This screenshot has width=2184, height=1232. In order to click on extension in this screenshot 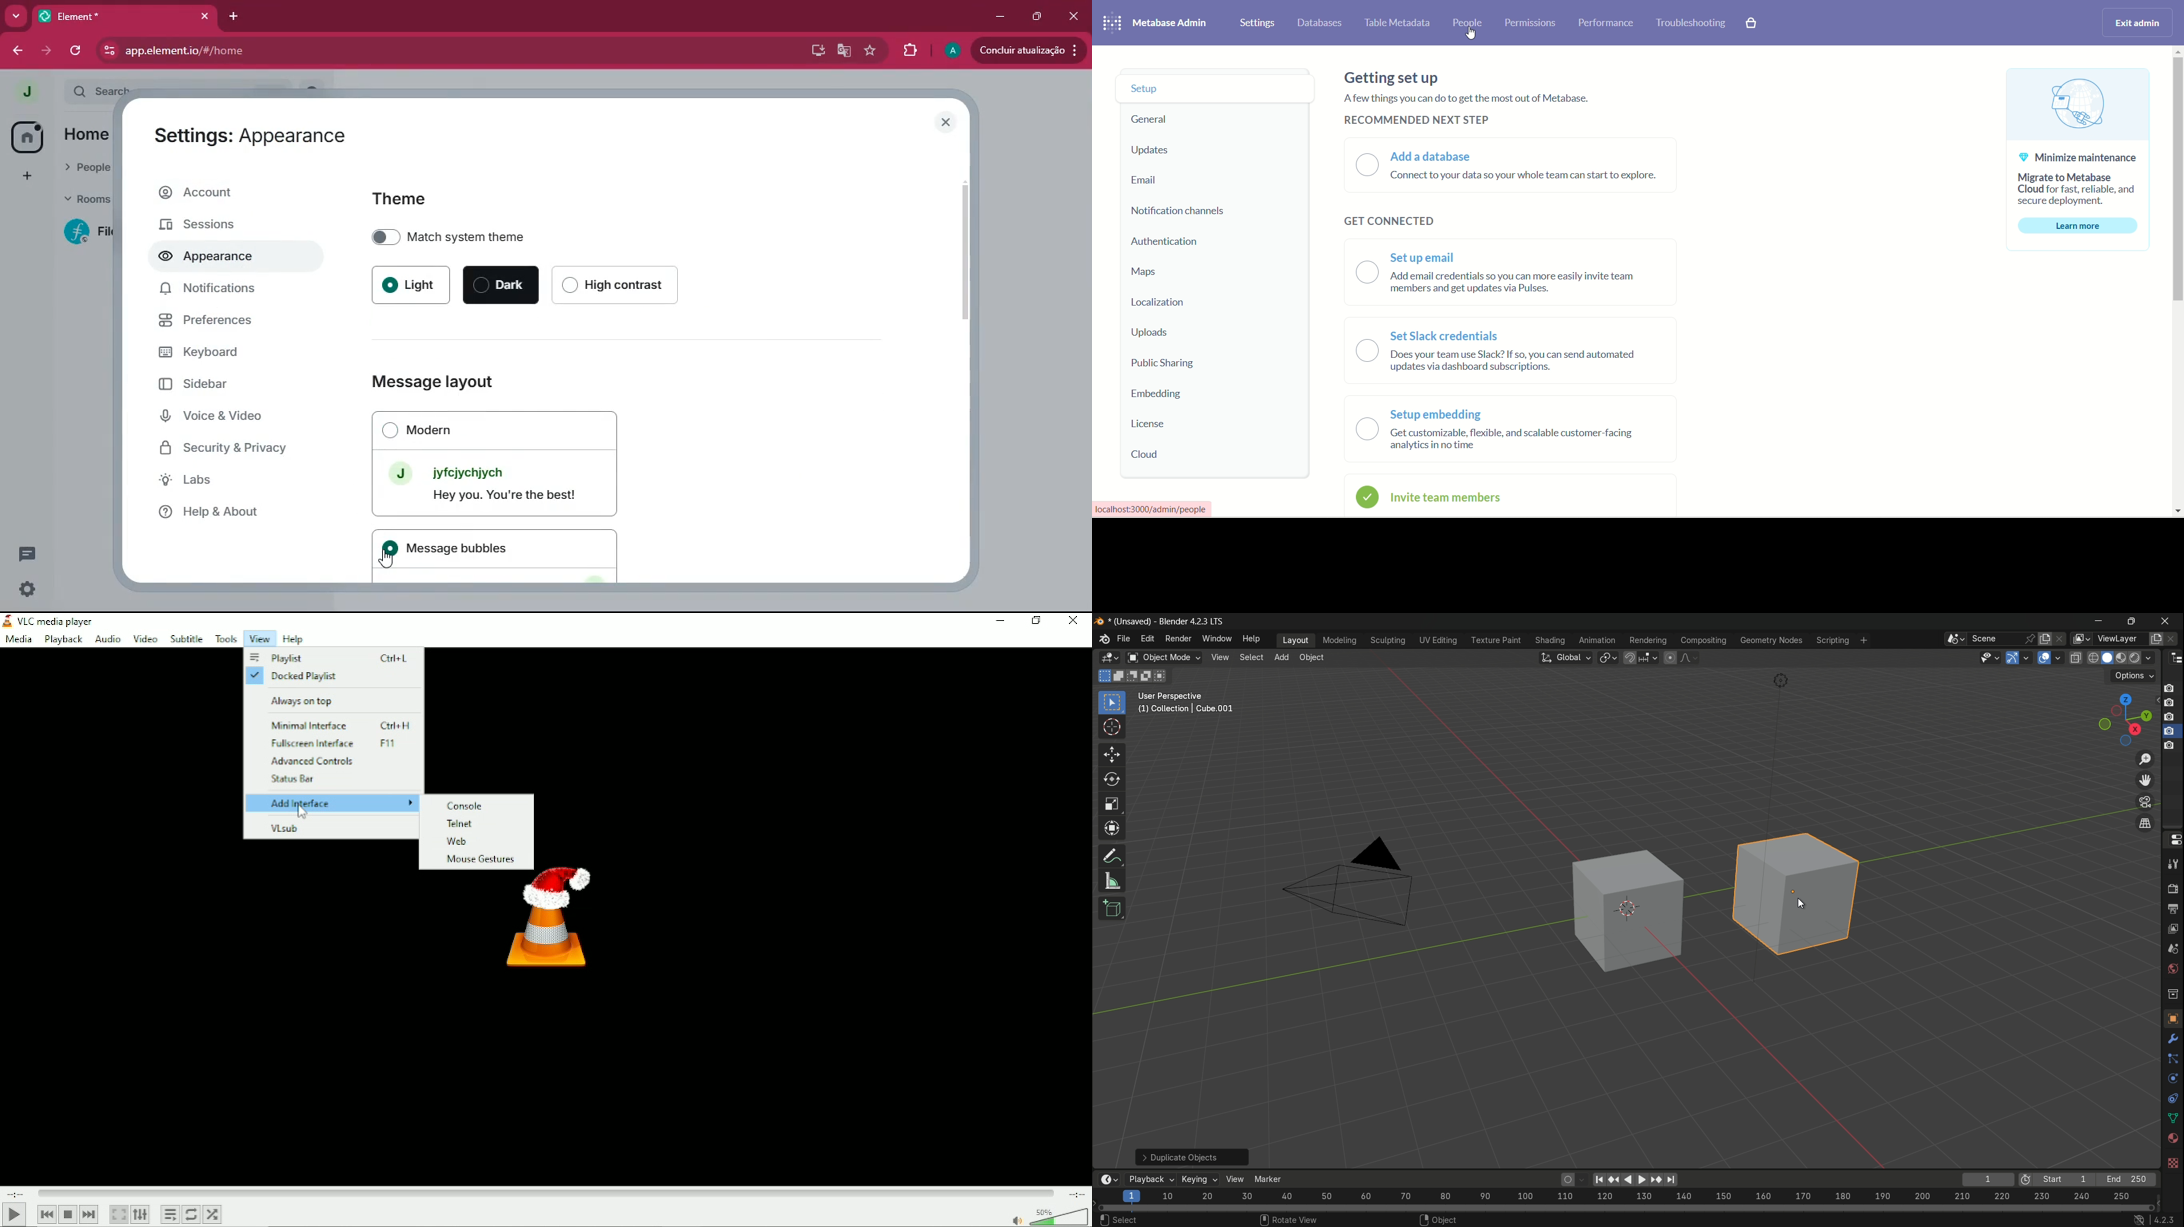, I will do `click(912, 50)`.